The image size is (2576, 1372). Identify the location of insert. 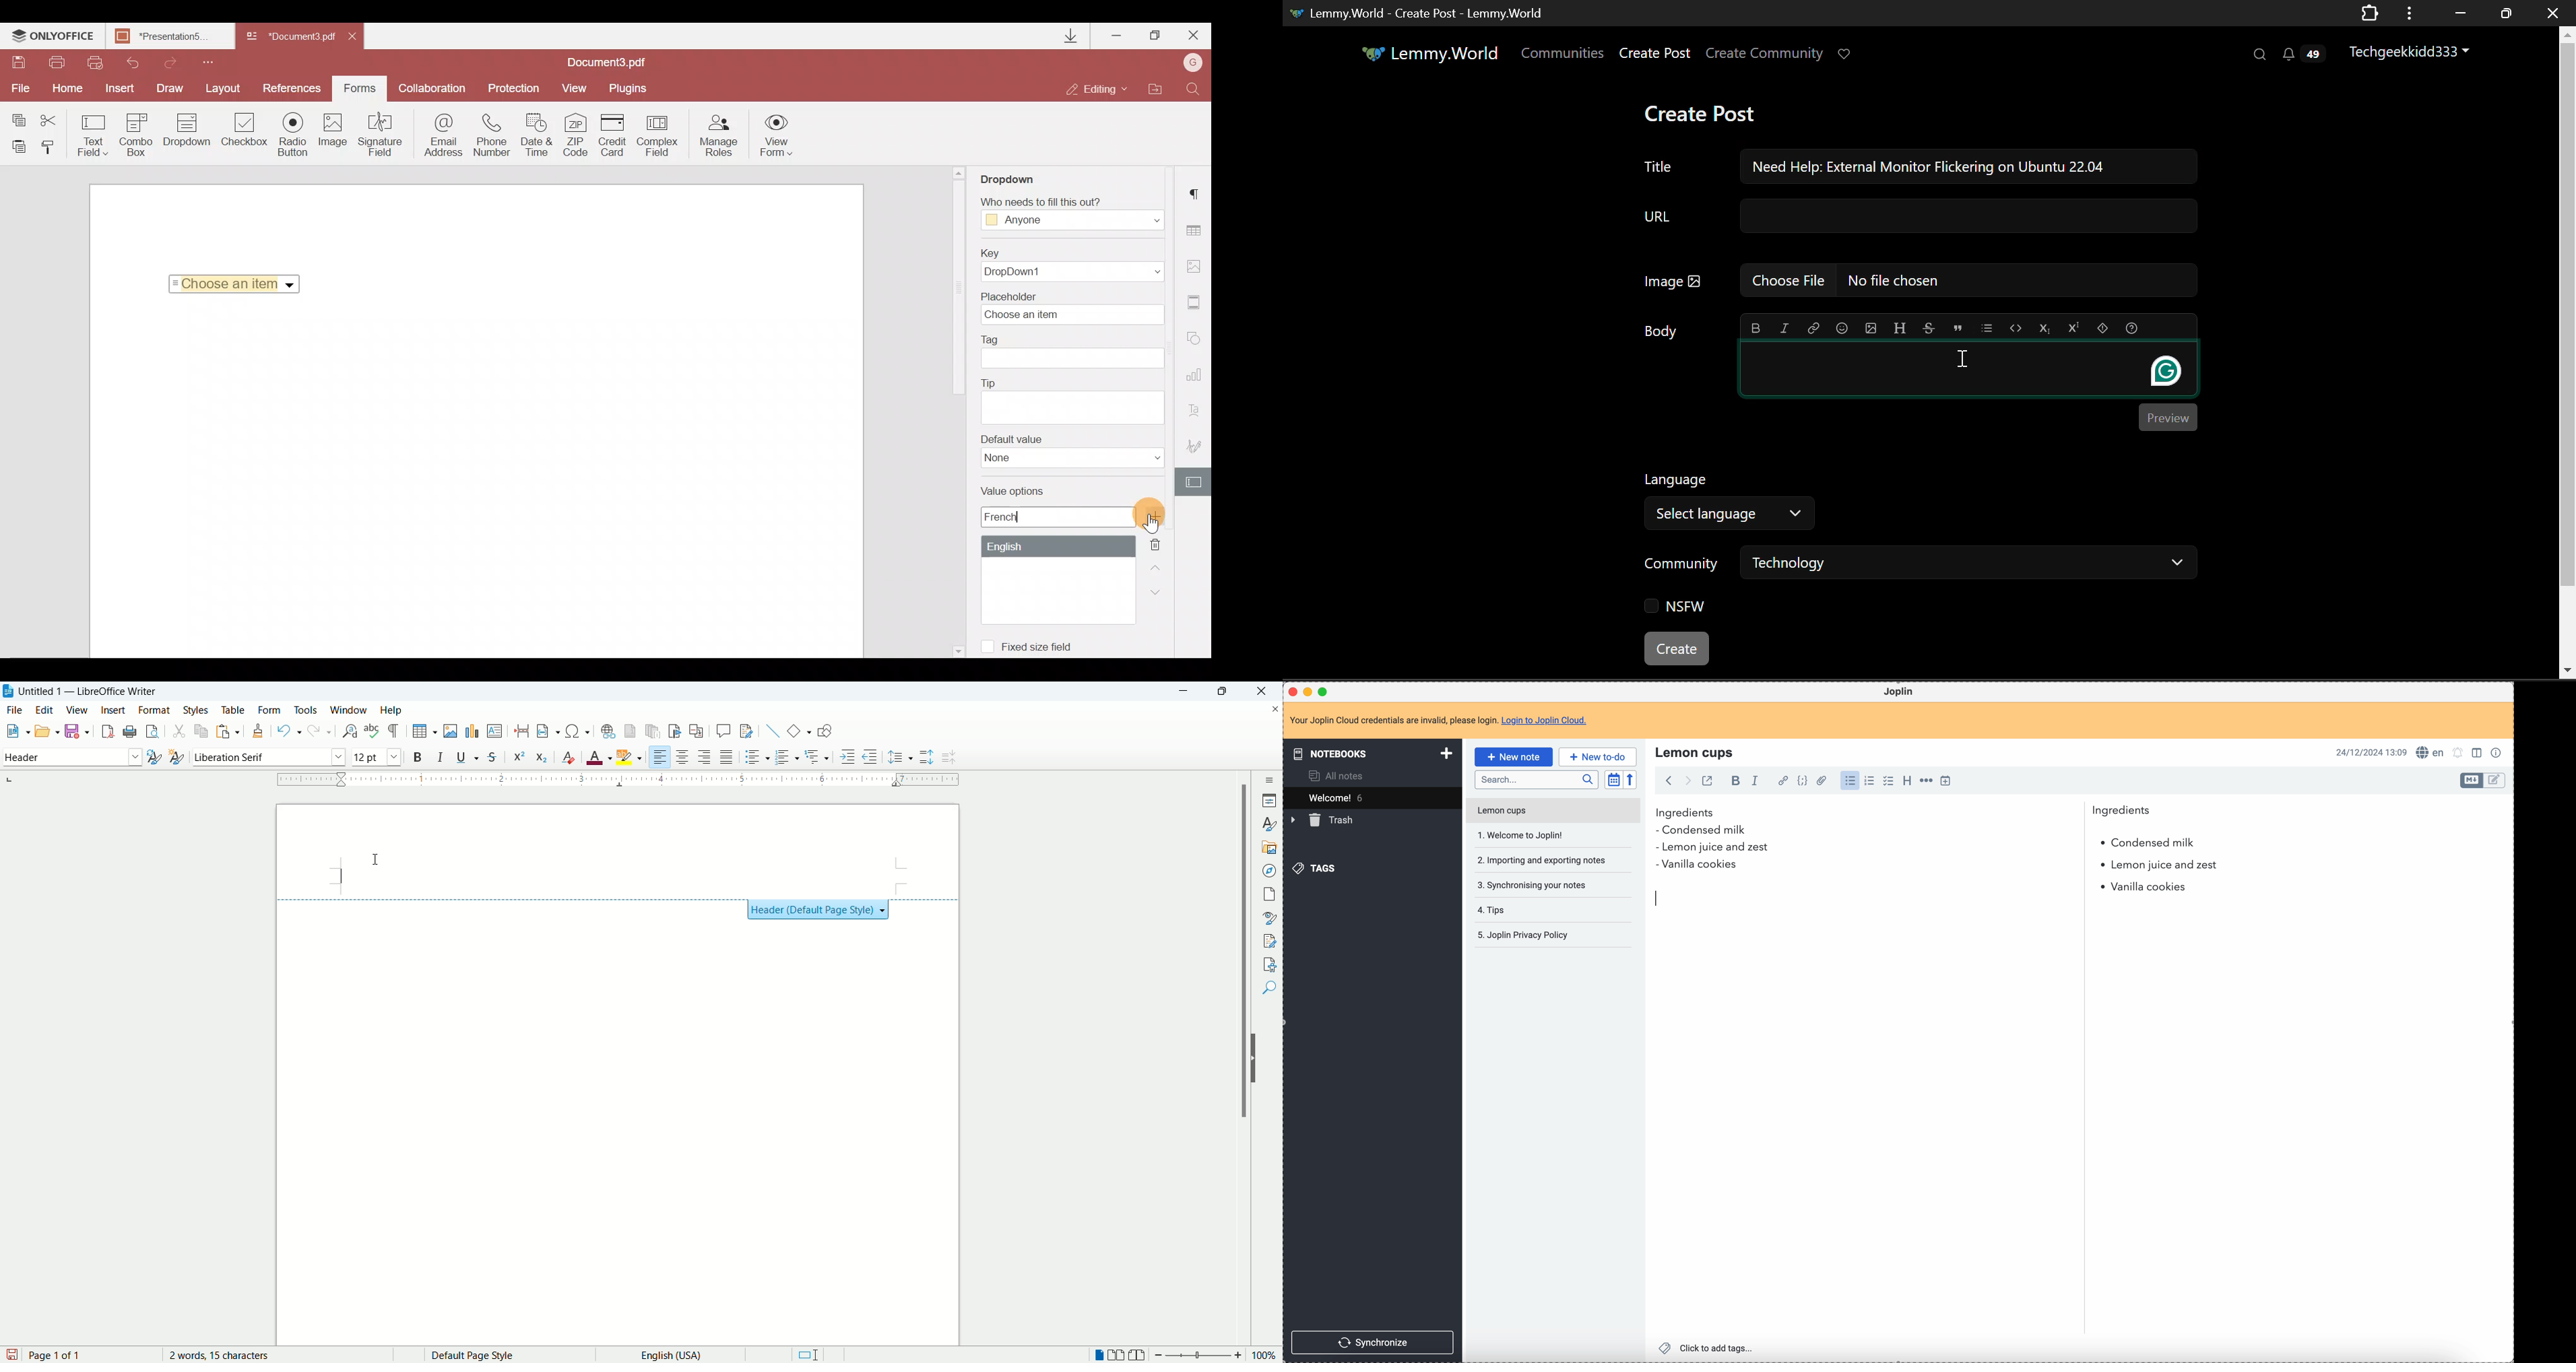
(113, 710).